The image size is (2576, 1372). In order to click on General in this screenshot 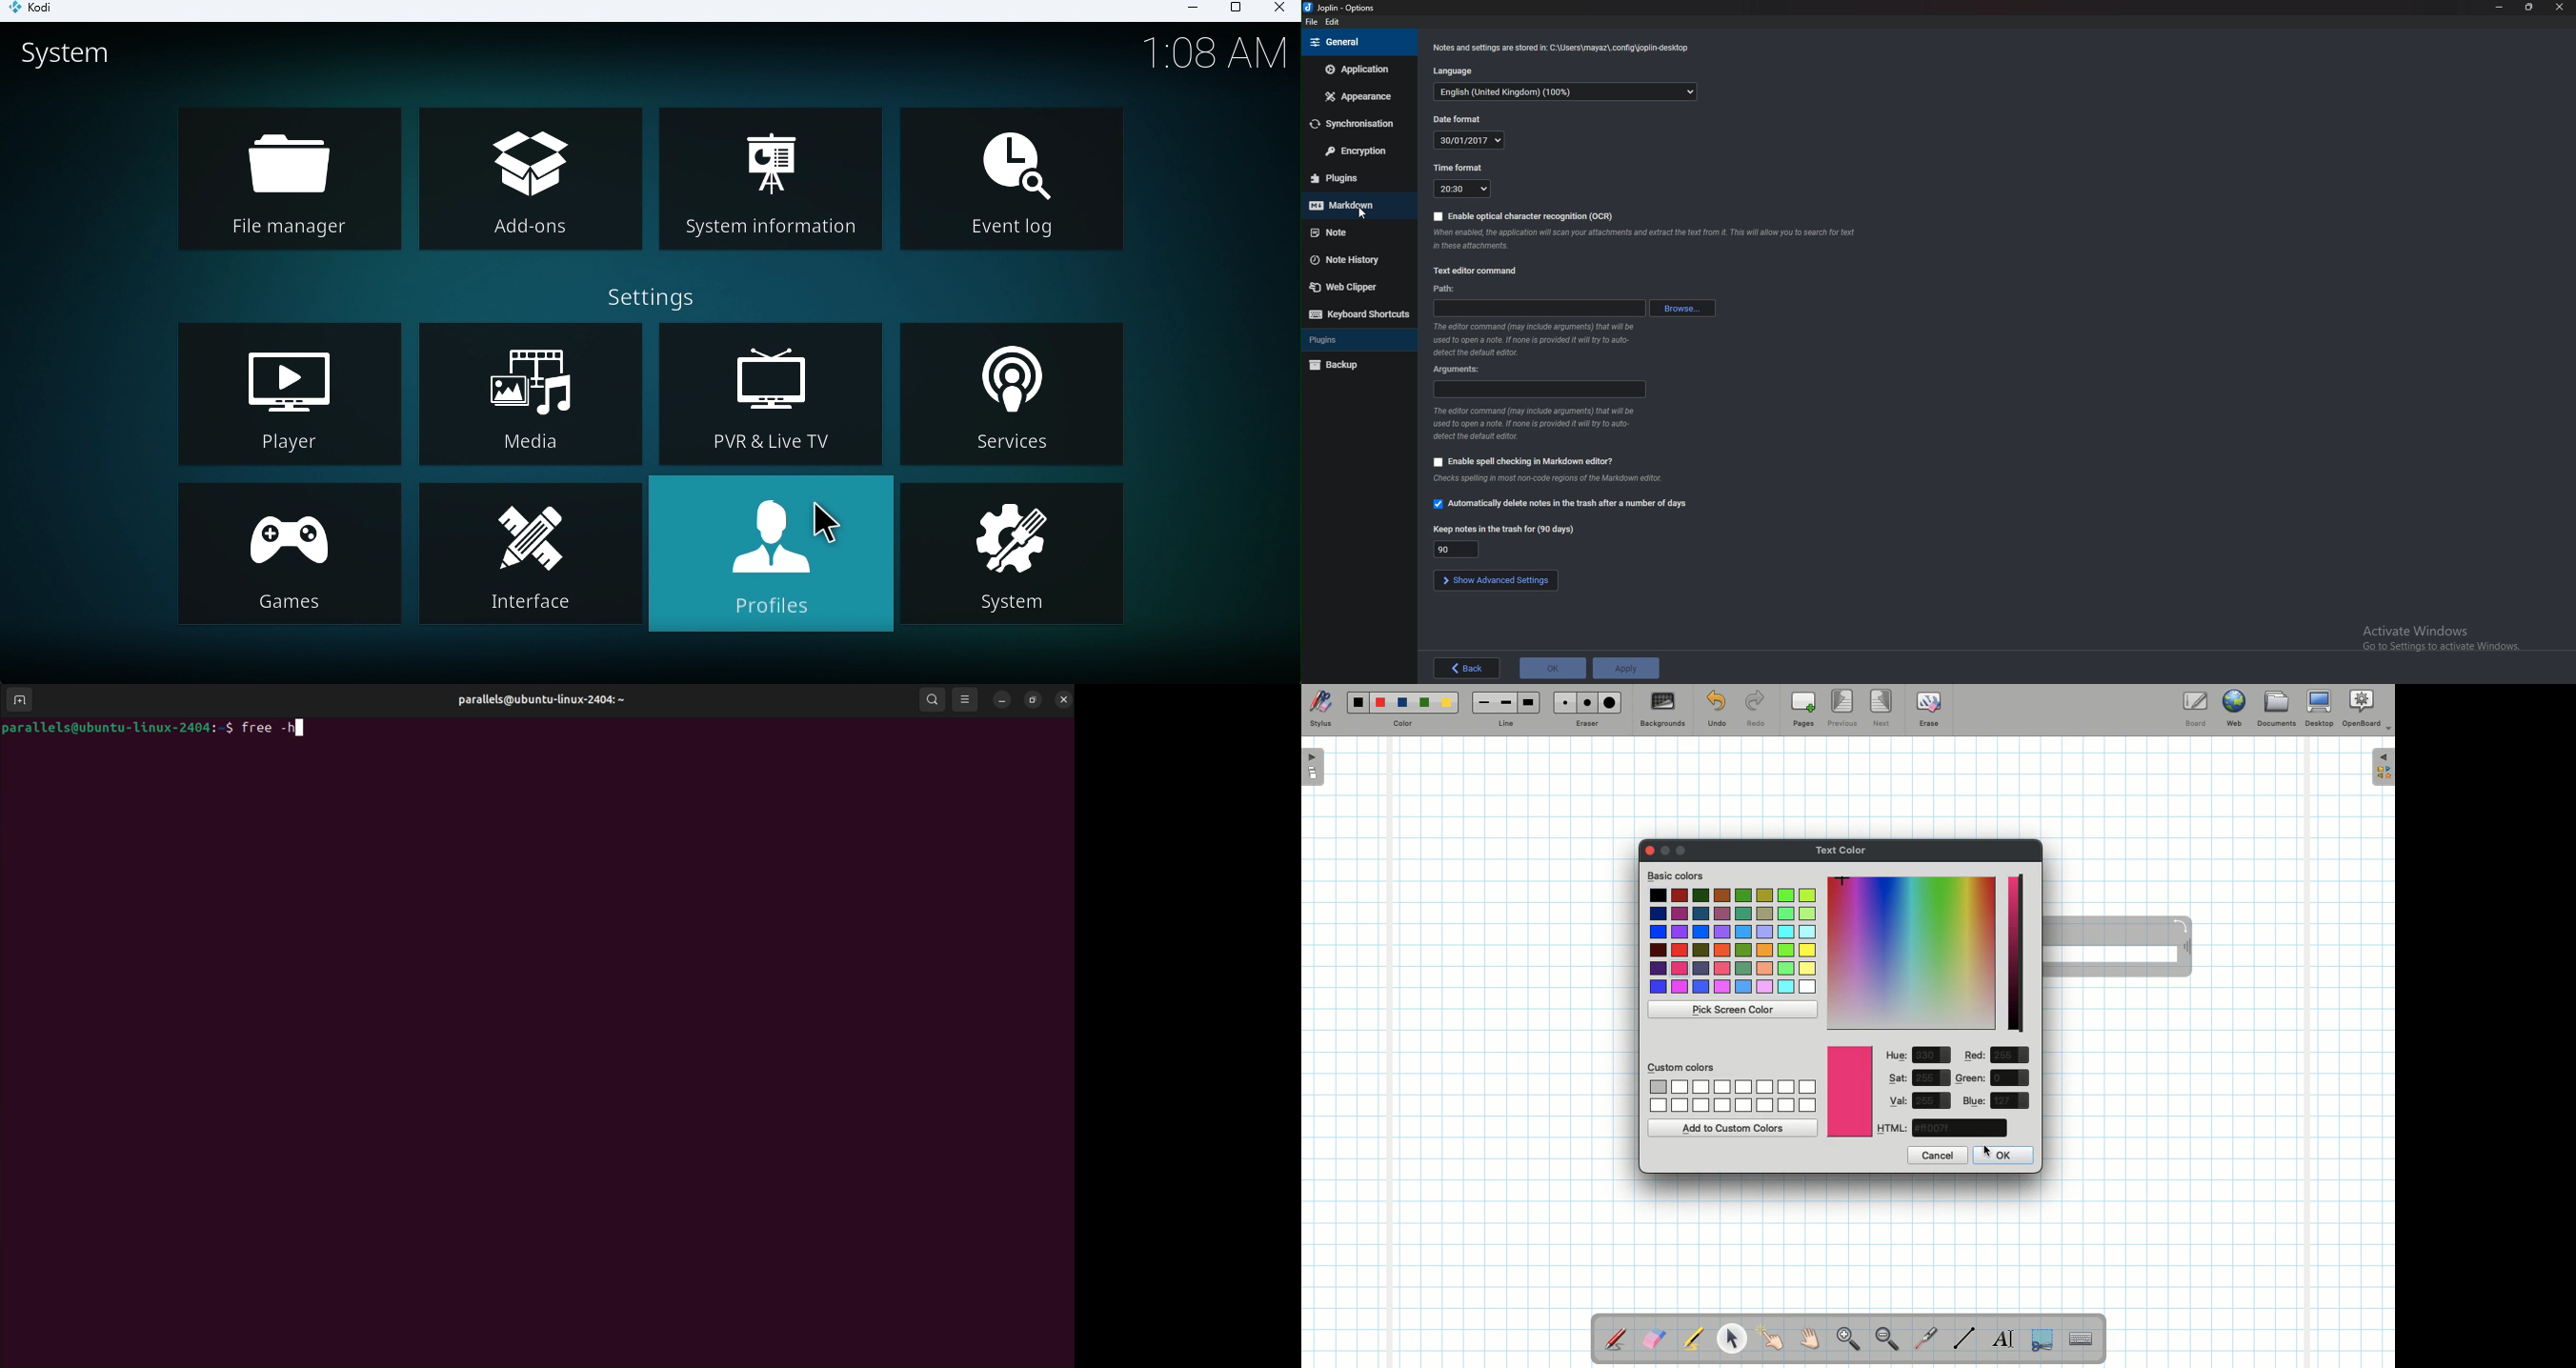, I will do `click(1356, 43)`.